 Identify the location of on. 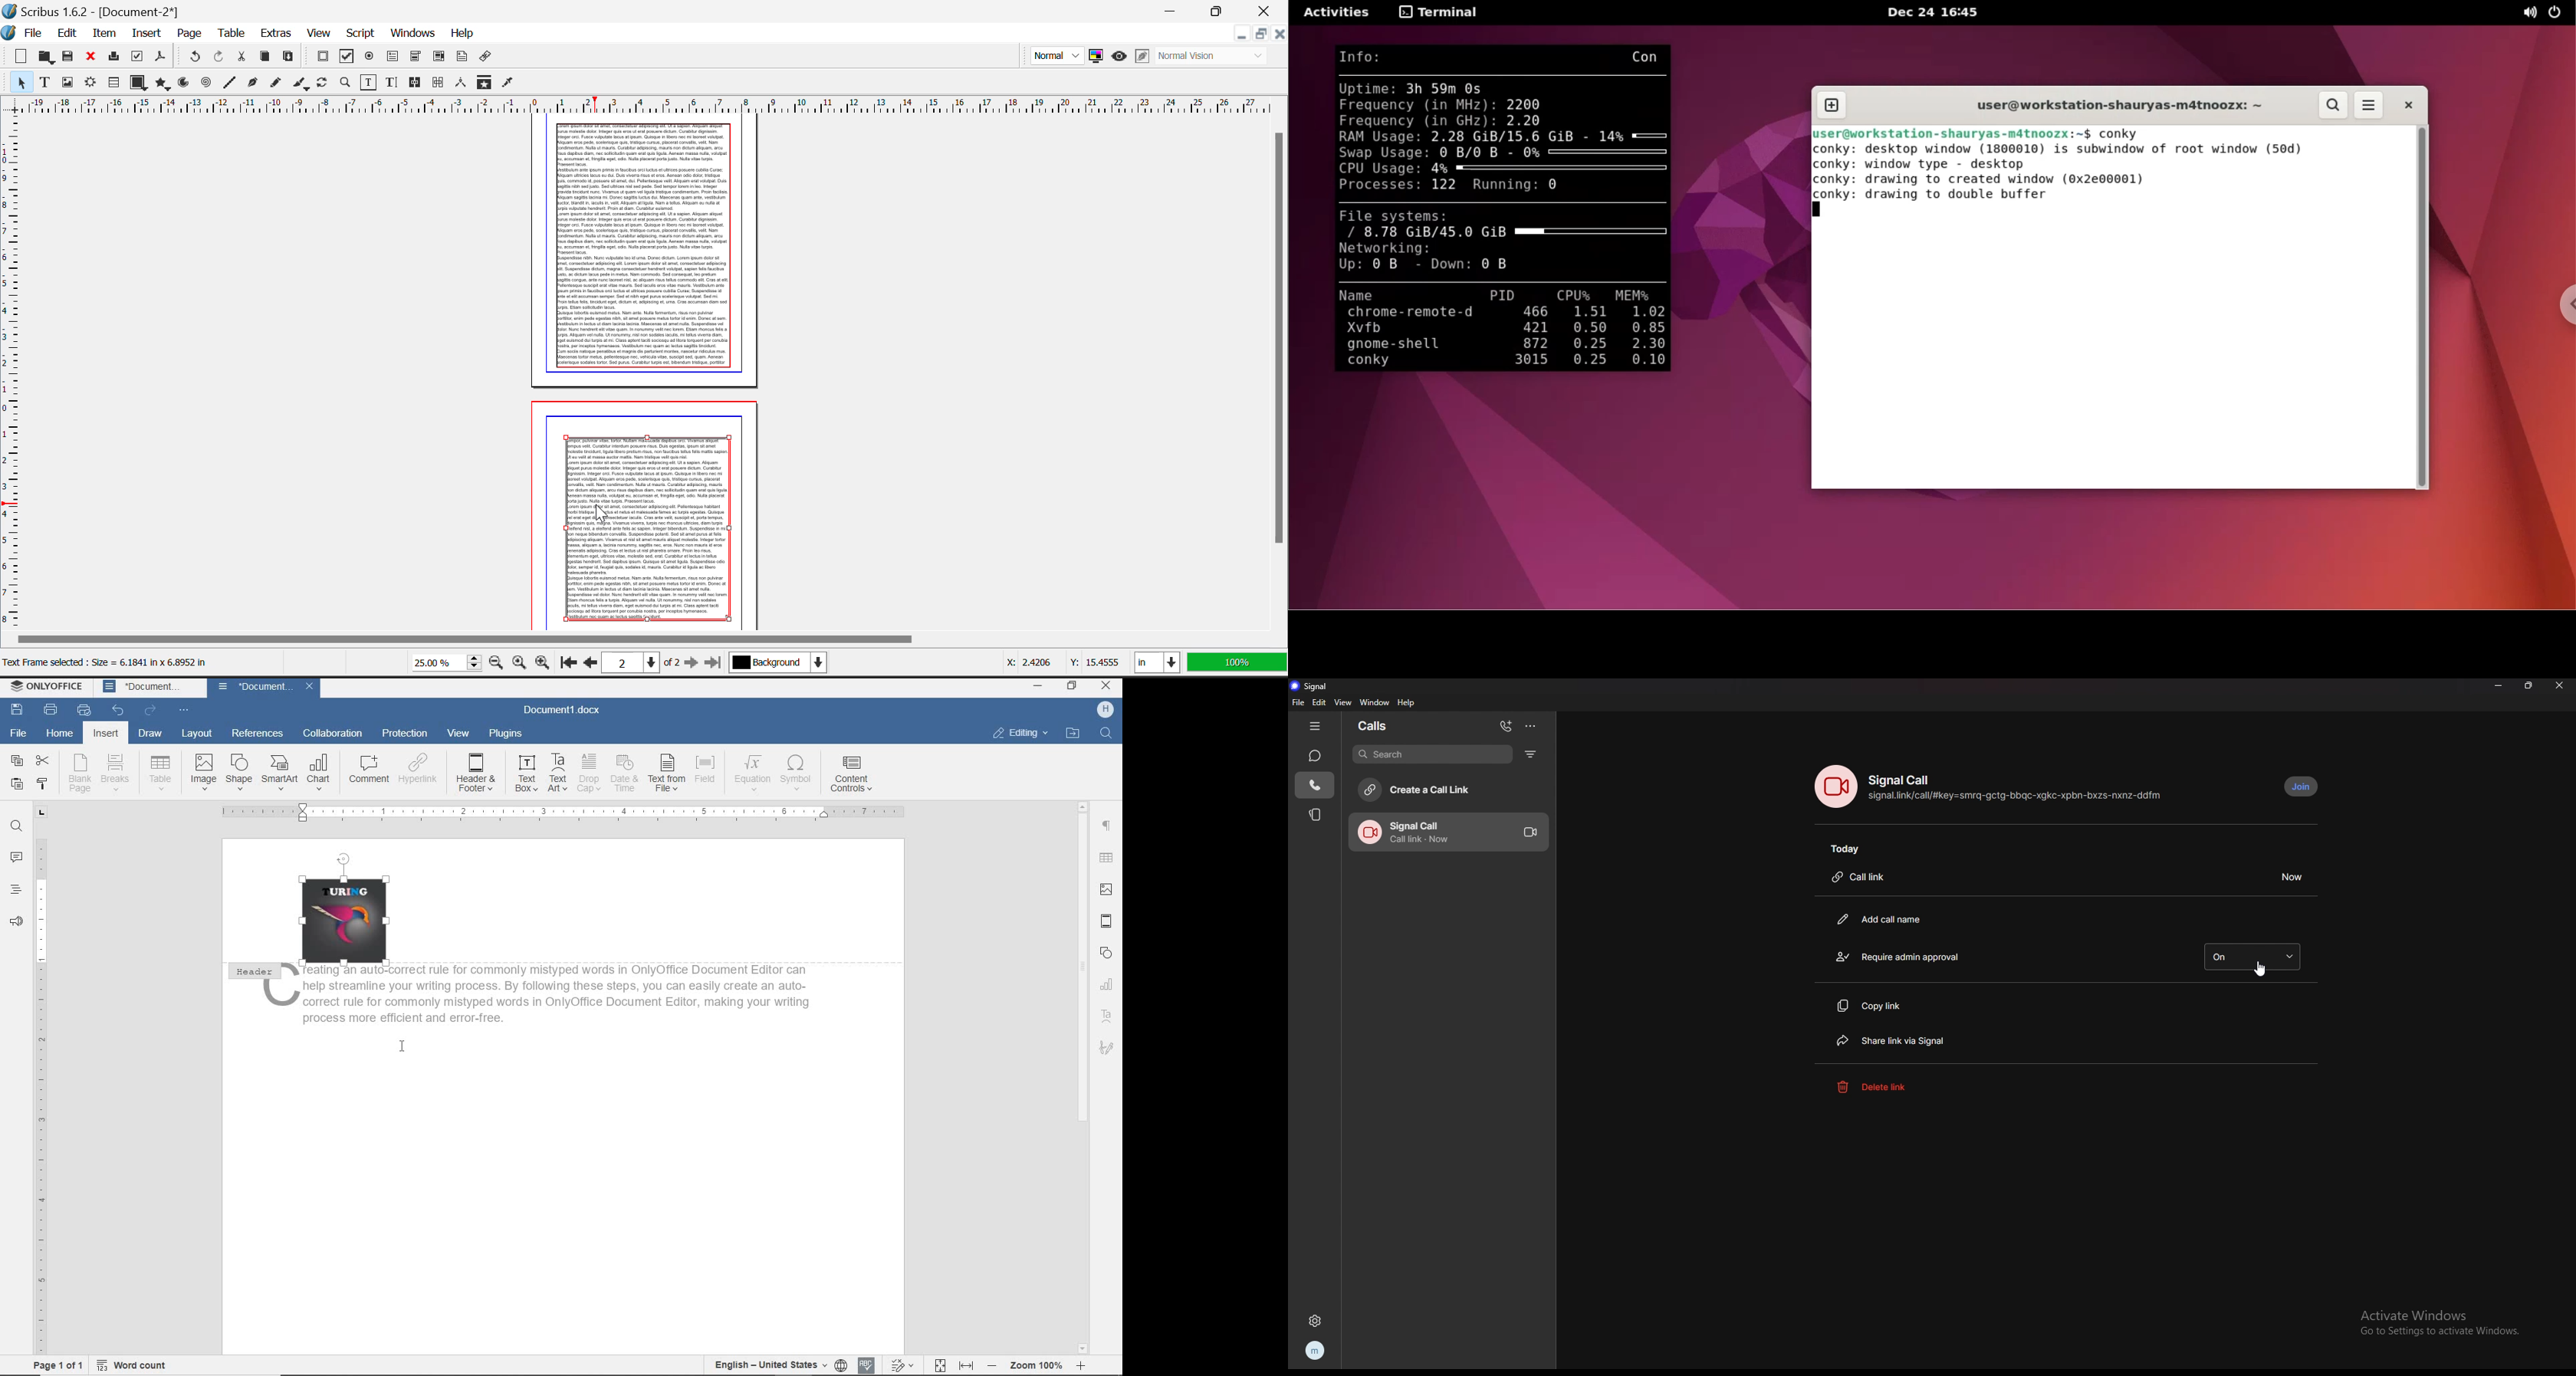
(2252, 956).